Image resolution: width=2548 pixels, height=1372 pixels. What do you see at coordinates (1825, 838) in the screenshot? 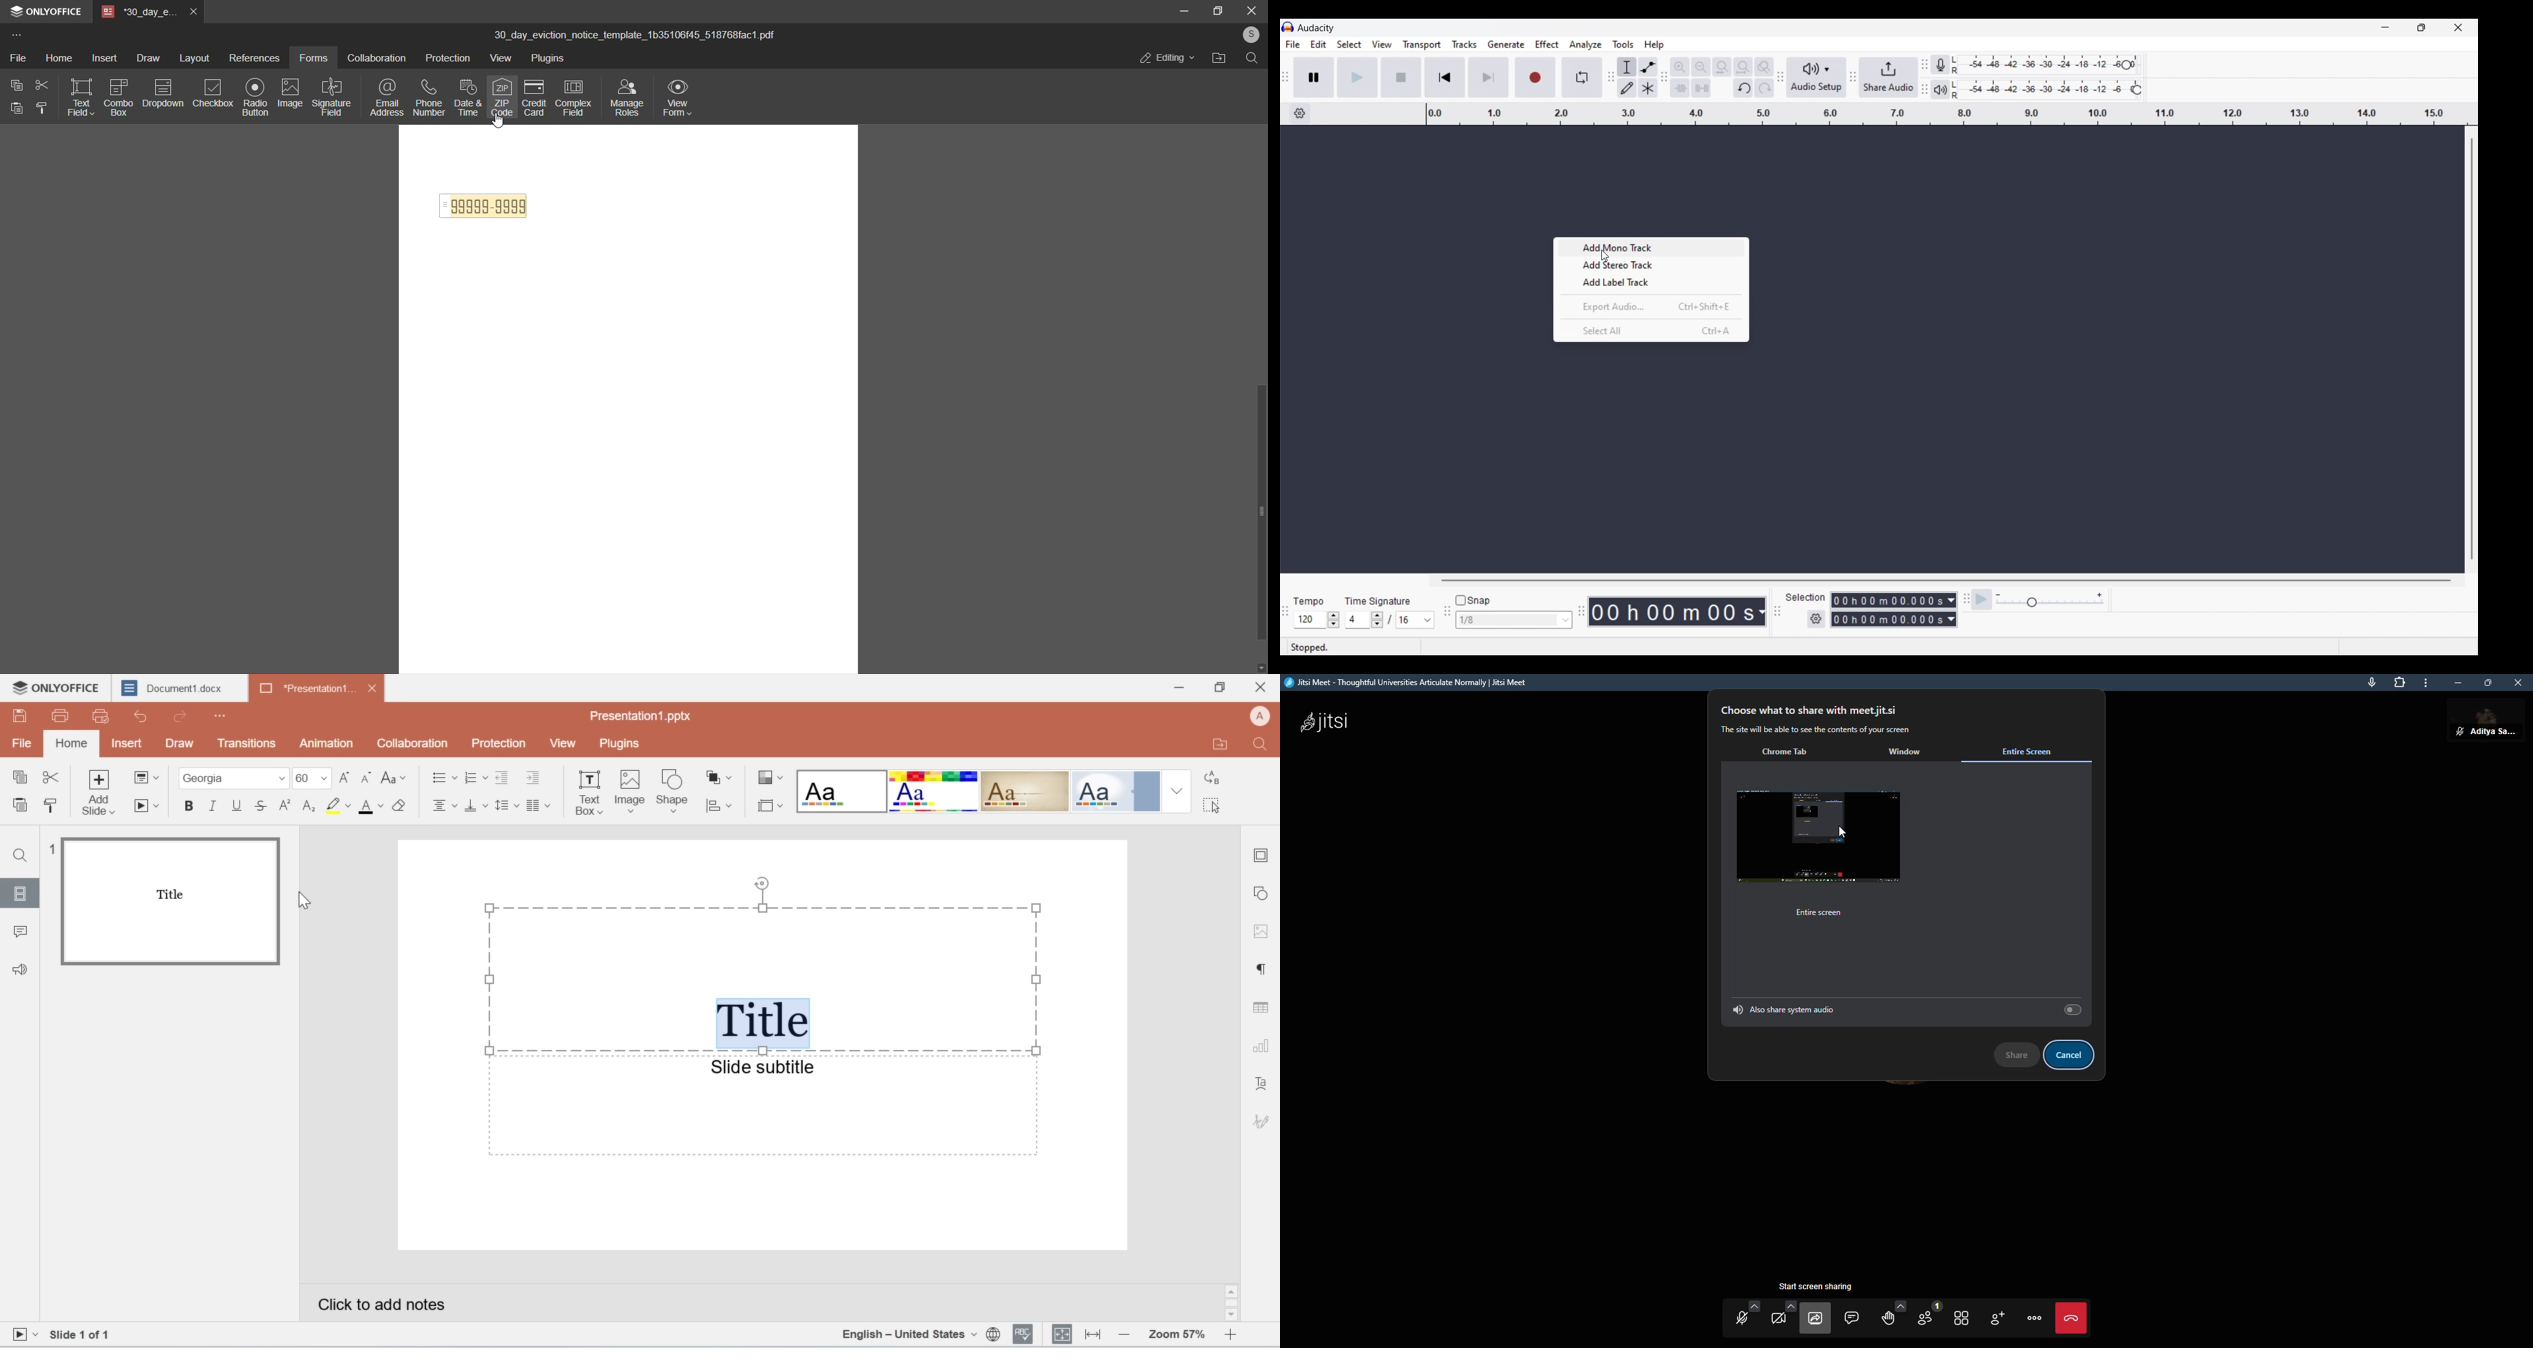
I see `entire screen` at bounding box center [1825, 838].